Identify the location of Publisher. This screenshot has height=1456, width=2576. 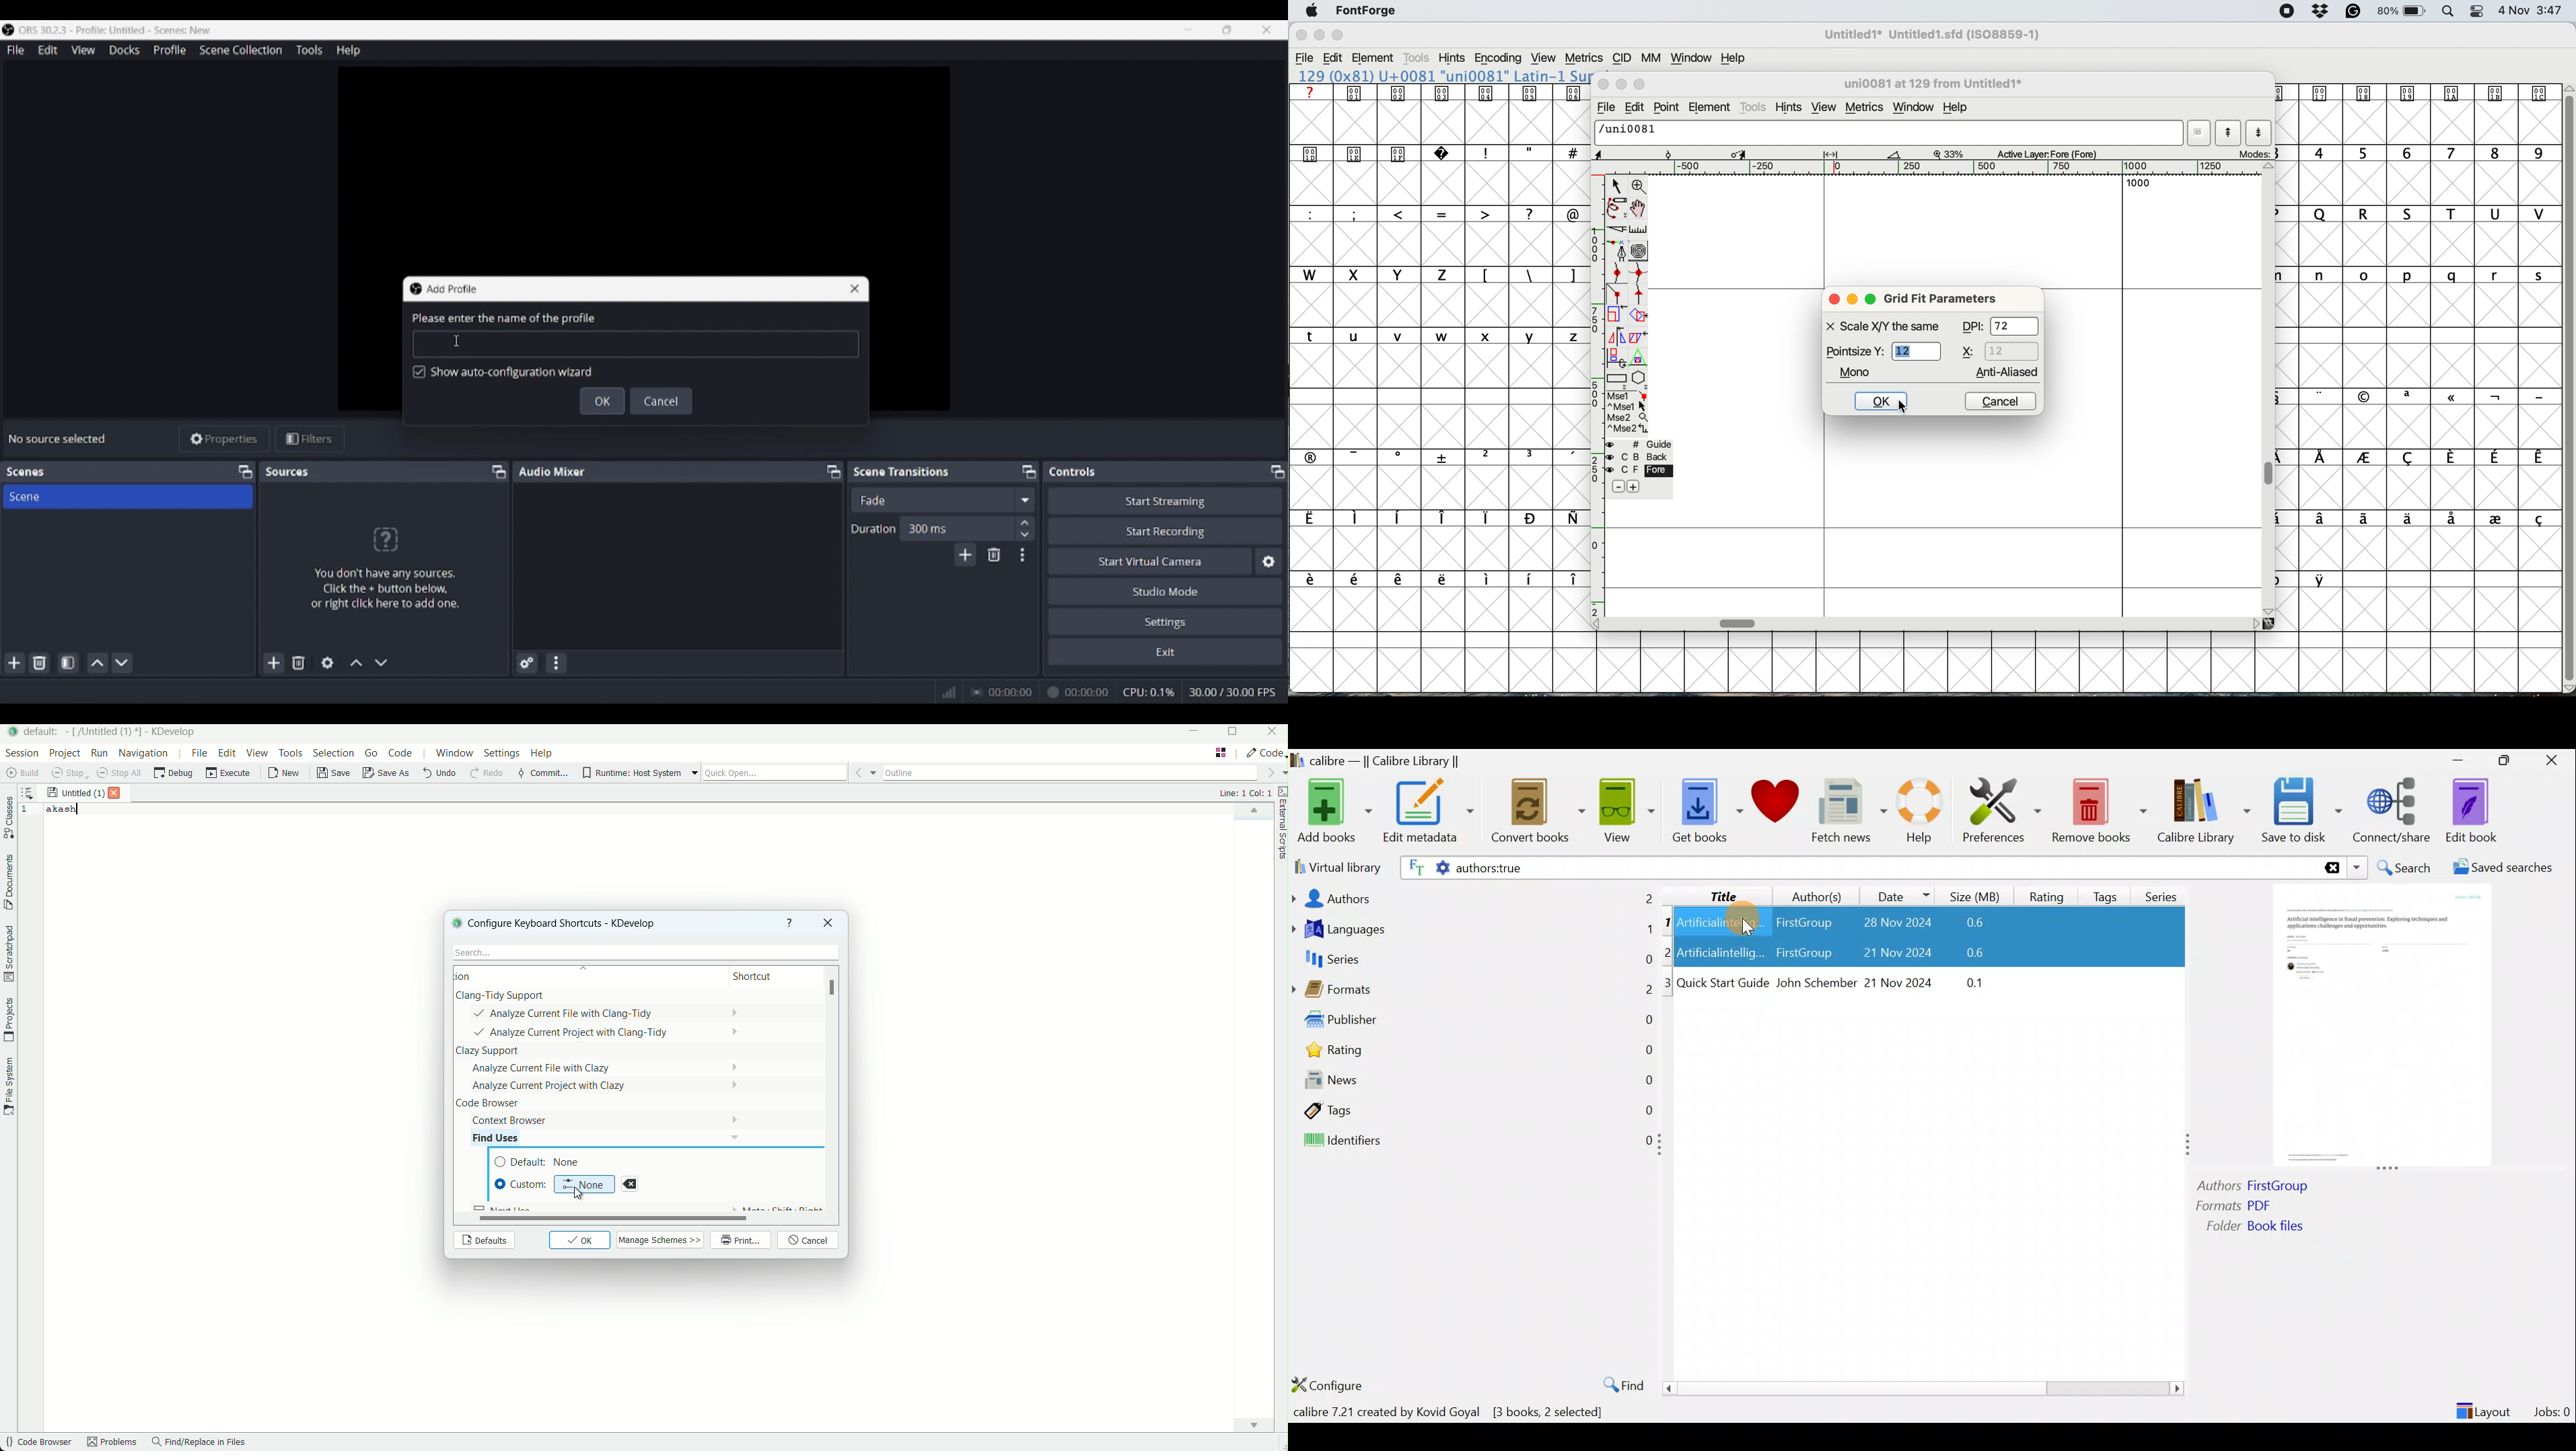
(1474, 1023).